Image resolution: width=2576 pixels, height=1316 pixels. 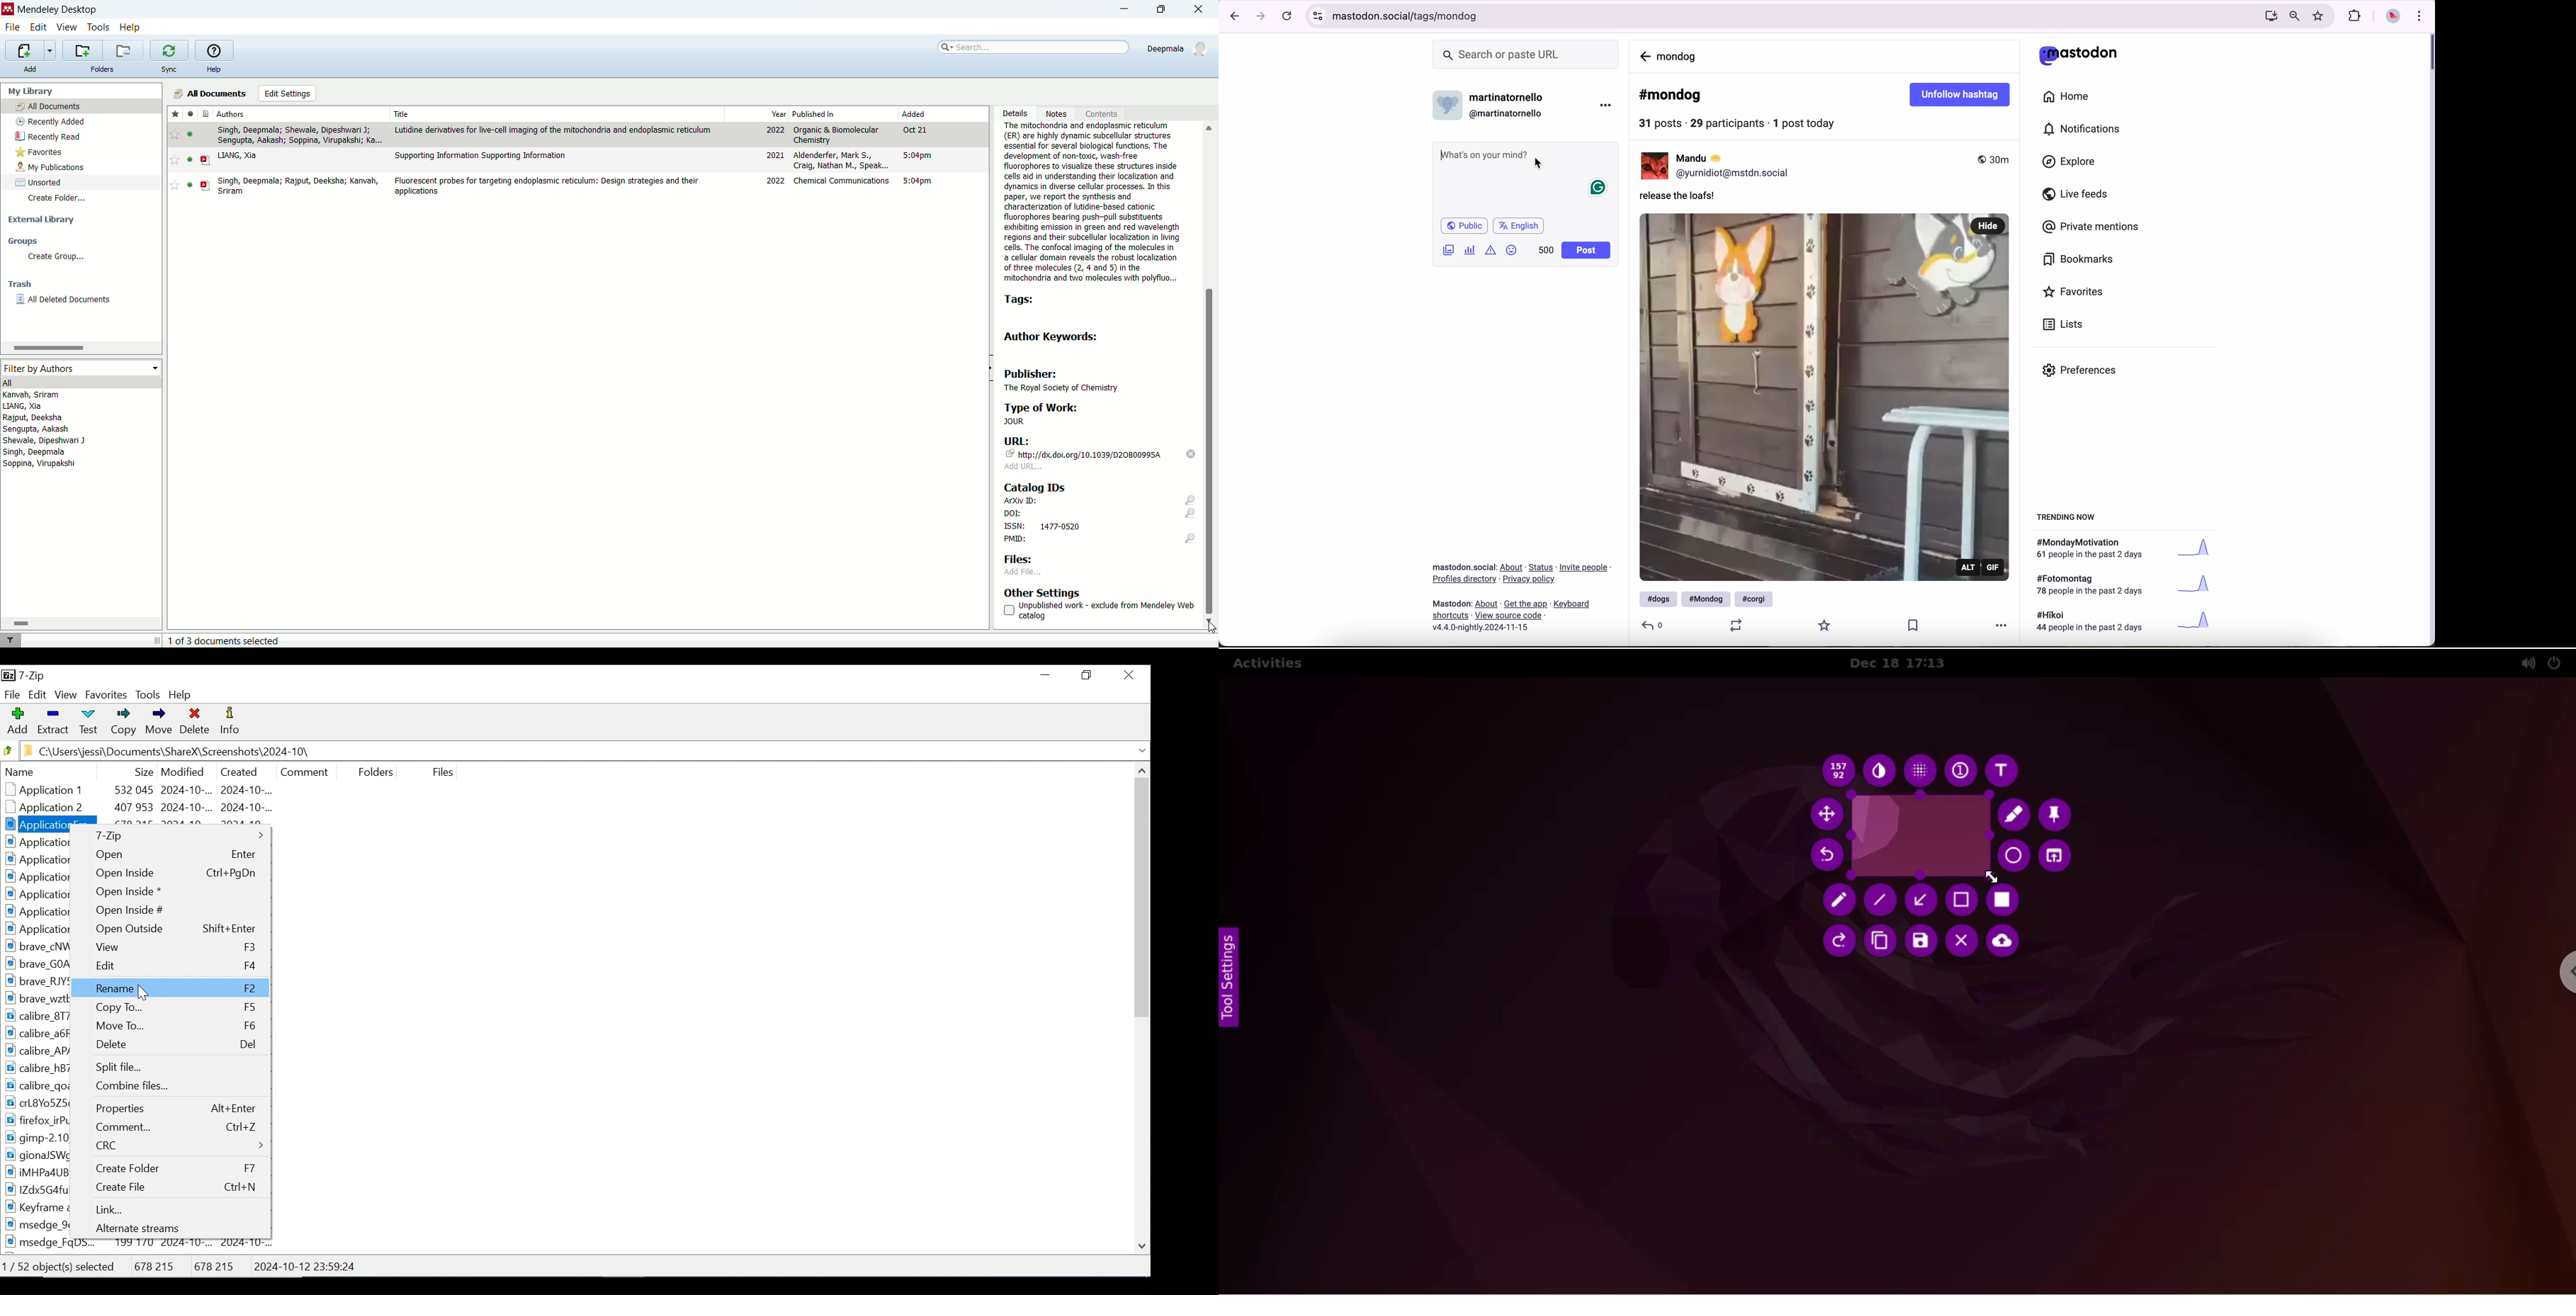 I want to click on alt, so click(x=1969, y=567).